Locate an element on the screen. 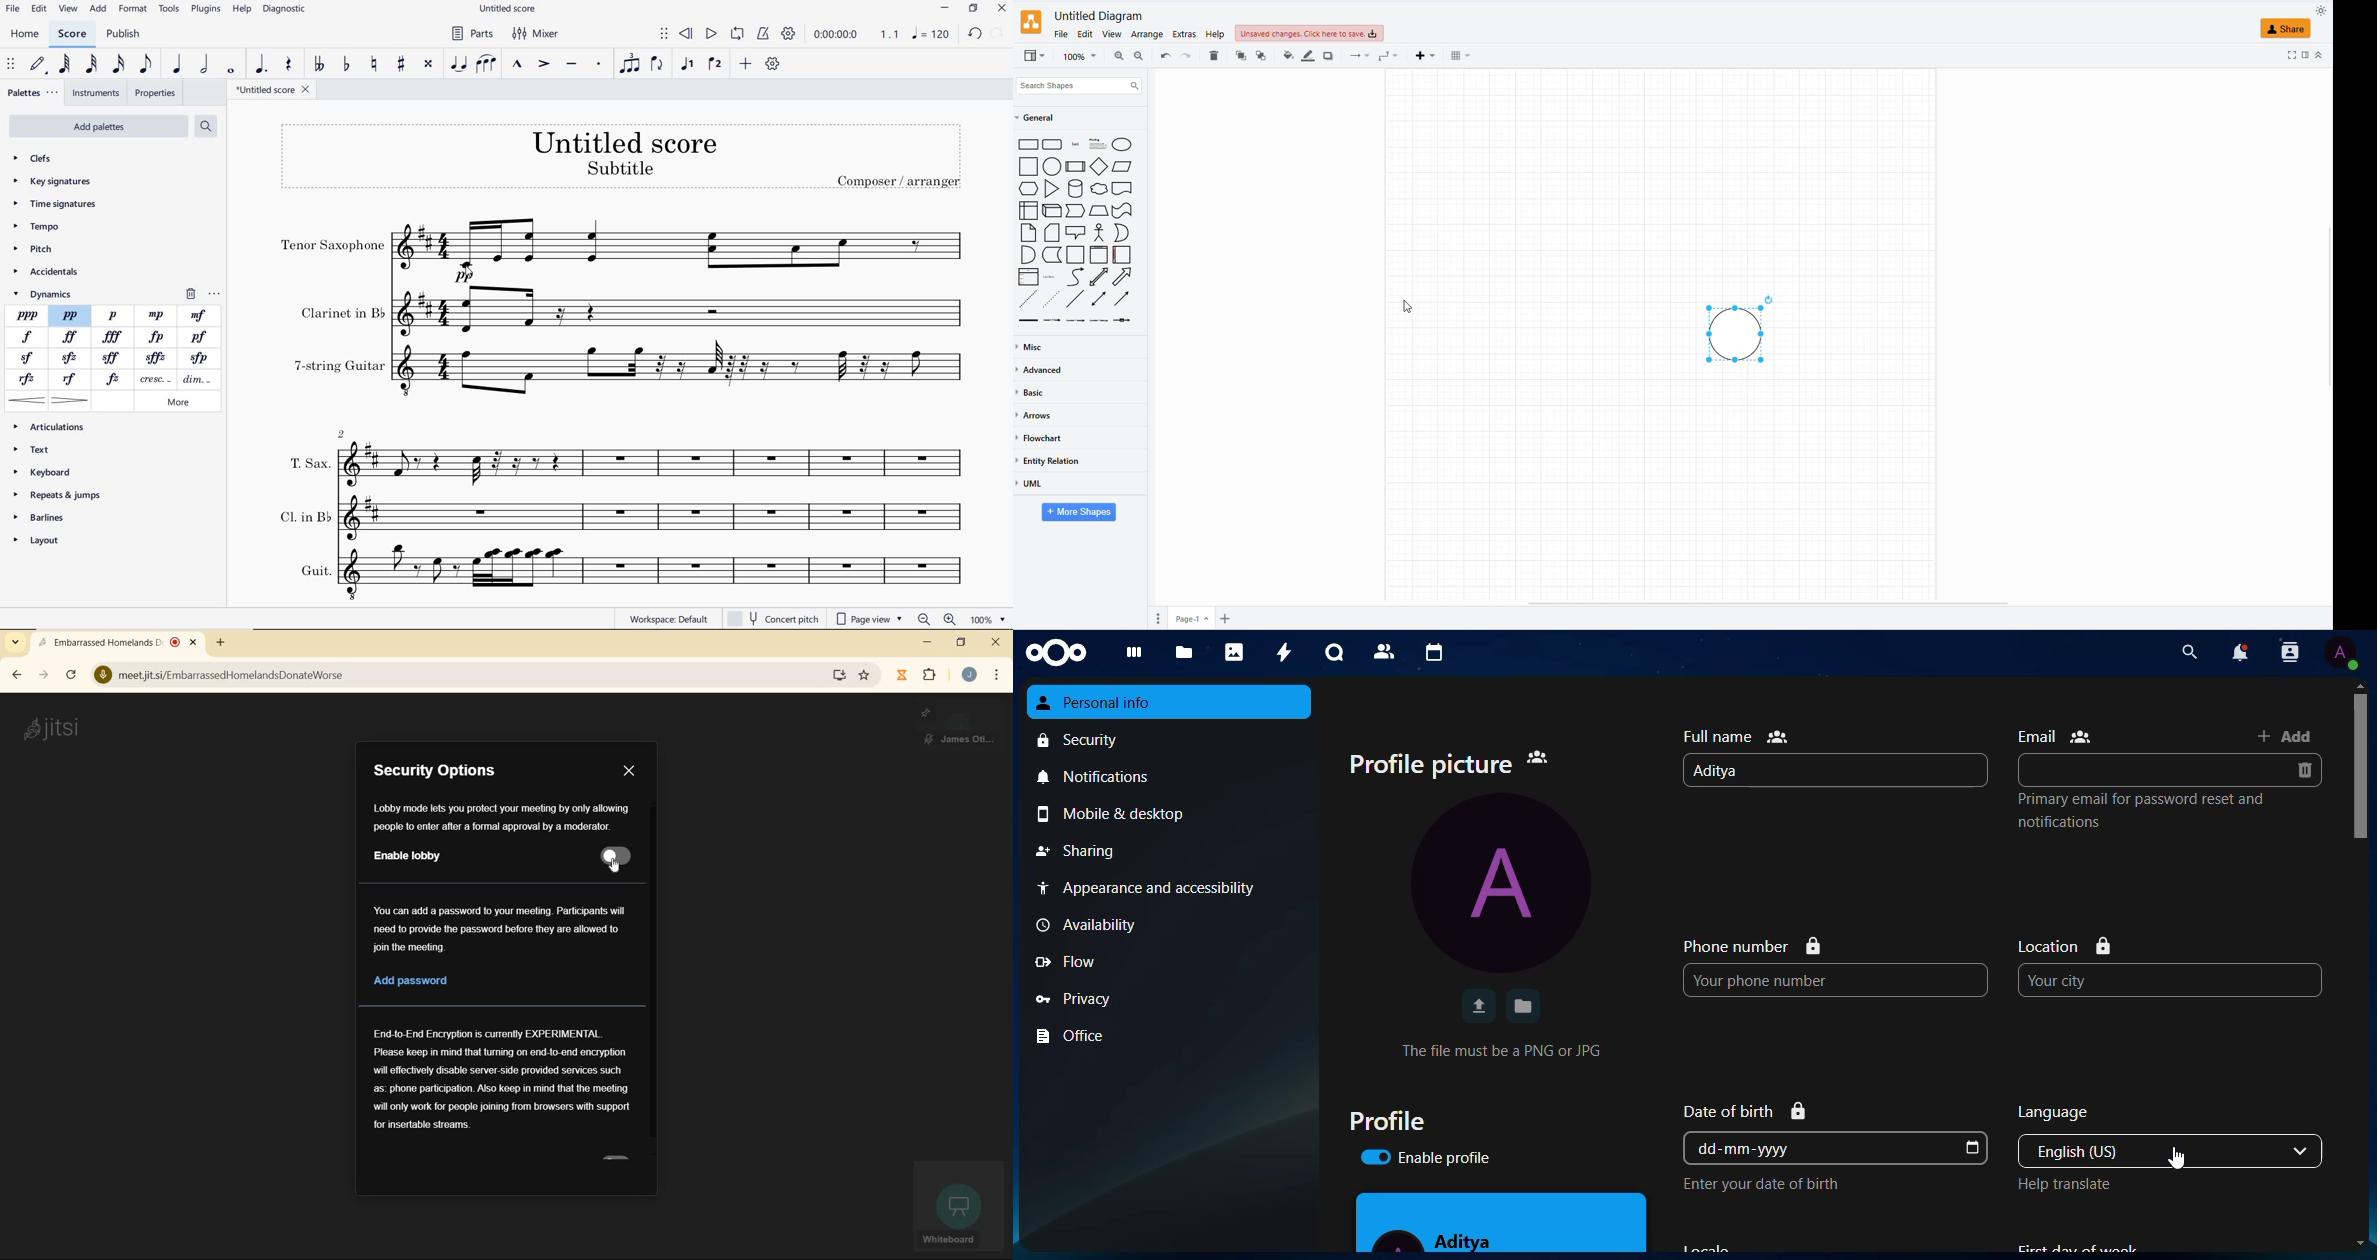 Image resolution: width=2380 pixels, height=1260 pixels. UNDO is located at coordinates (1164, 57).